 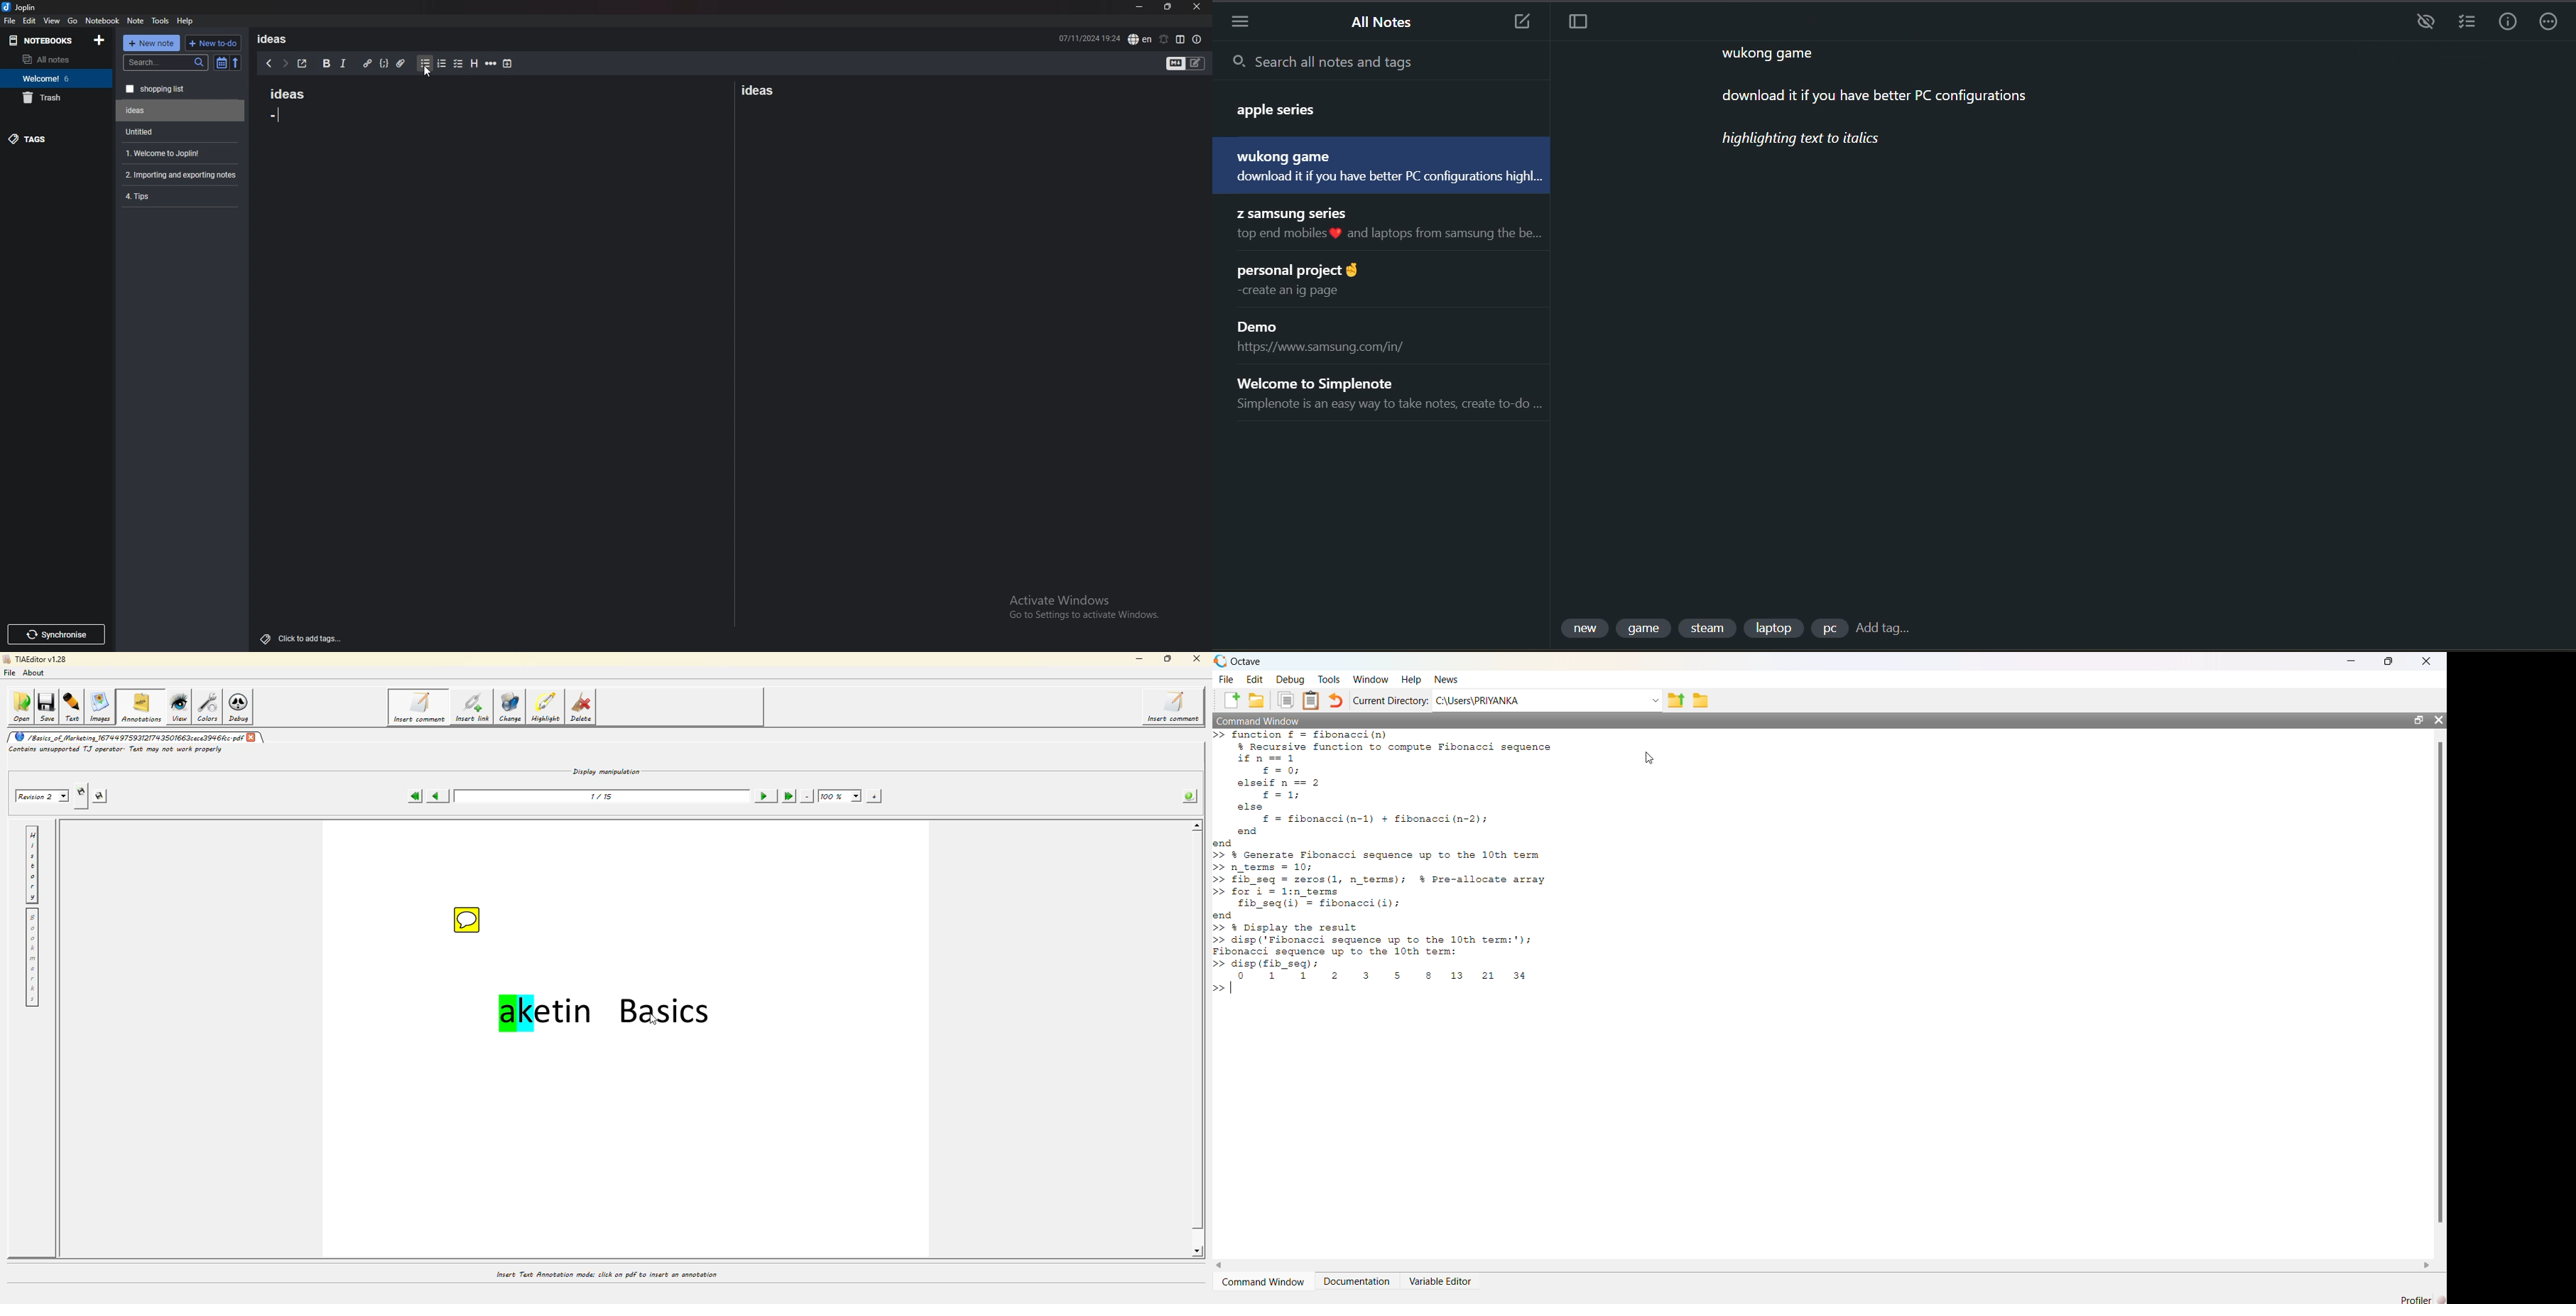 What do you see at coordinates (1090, 37) in the screenshot?
I see `07/11/2024 19:24` at bounding box center [1090, 37].